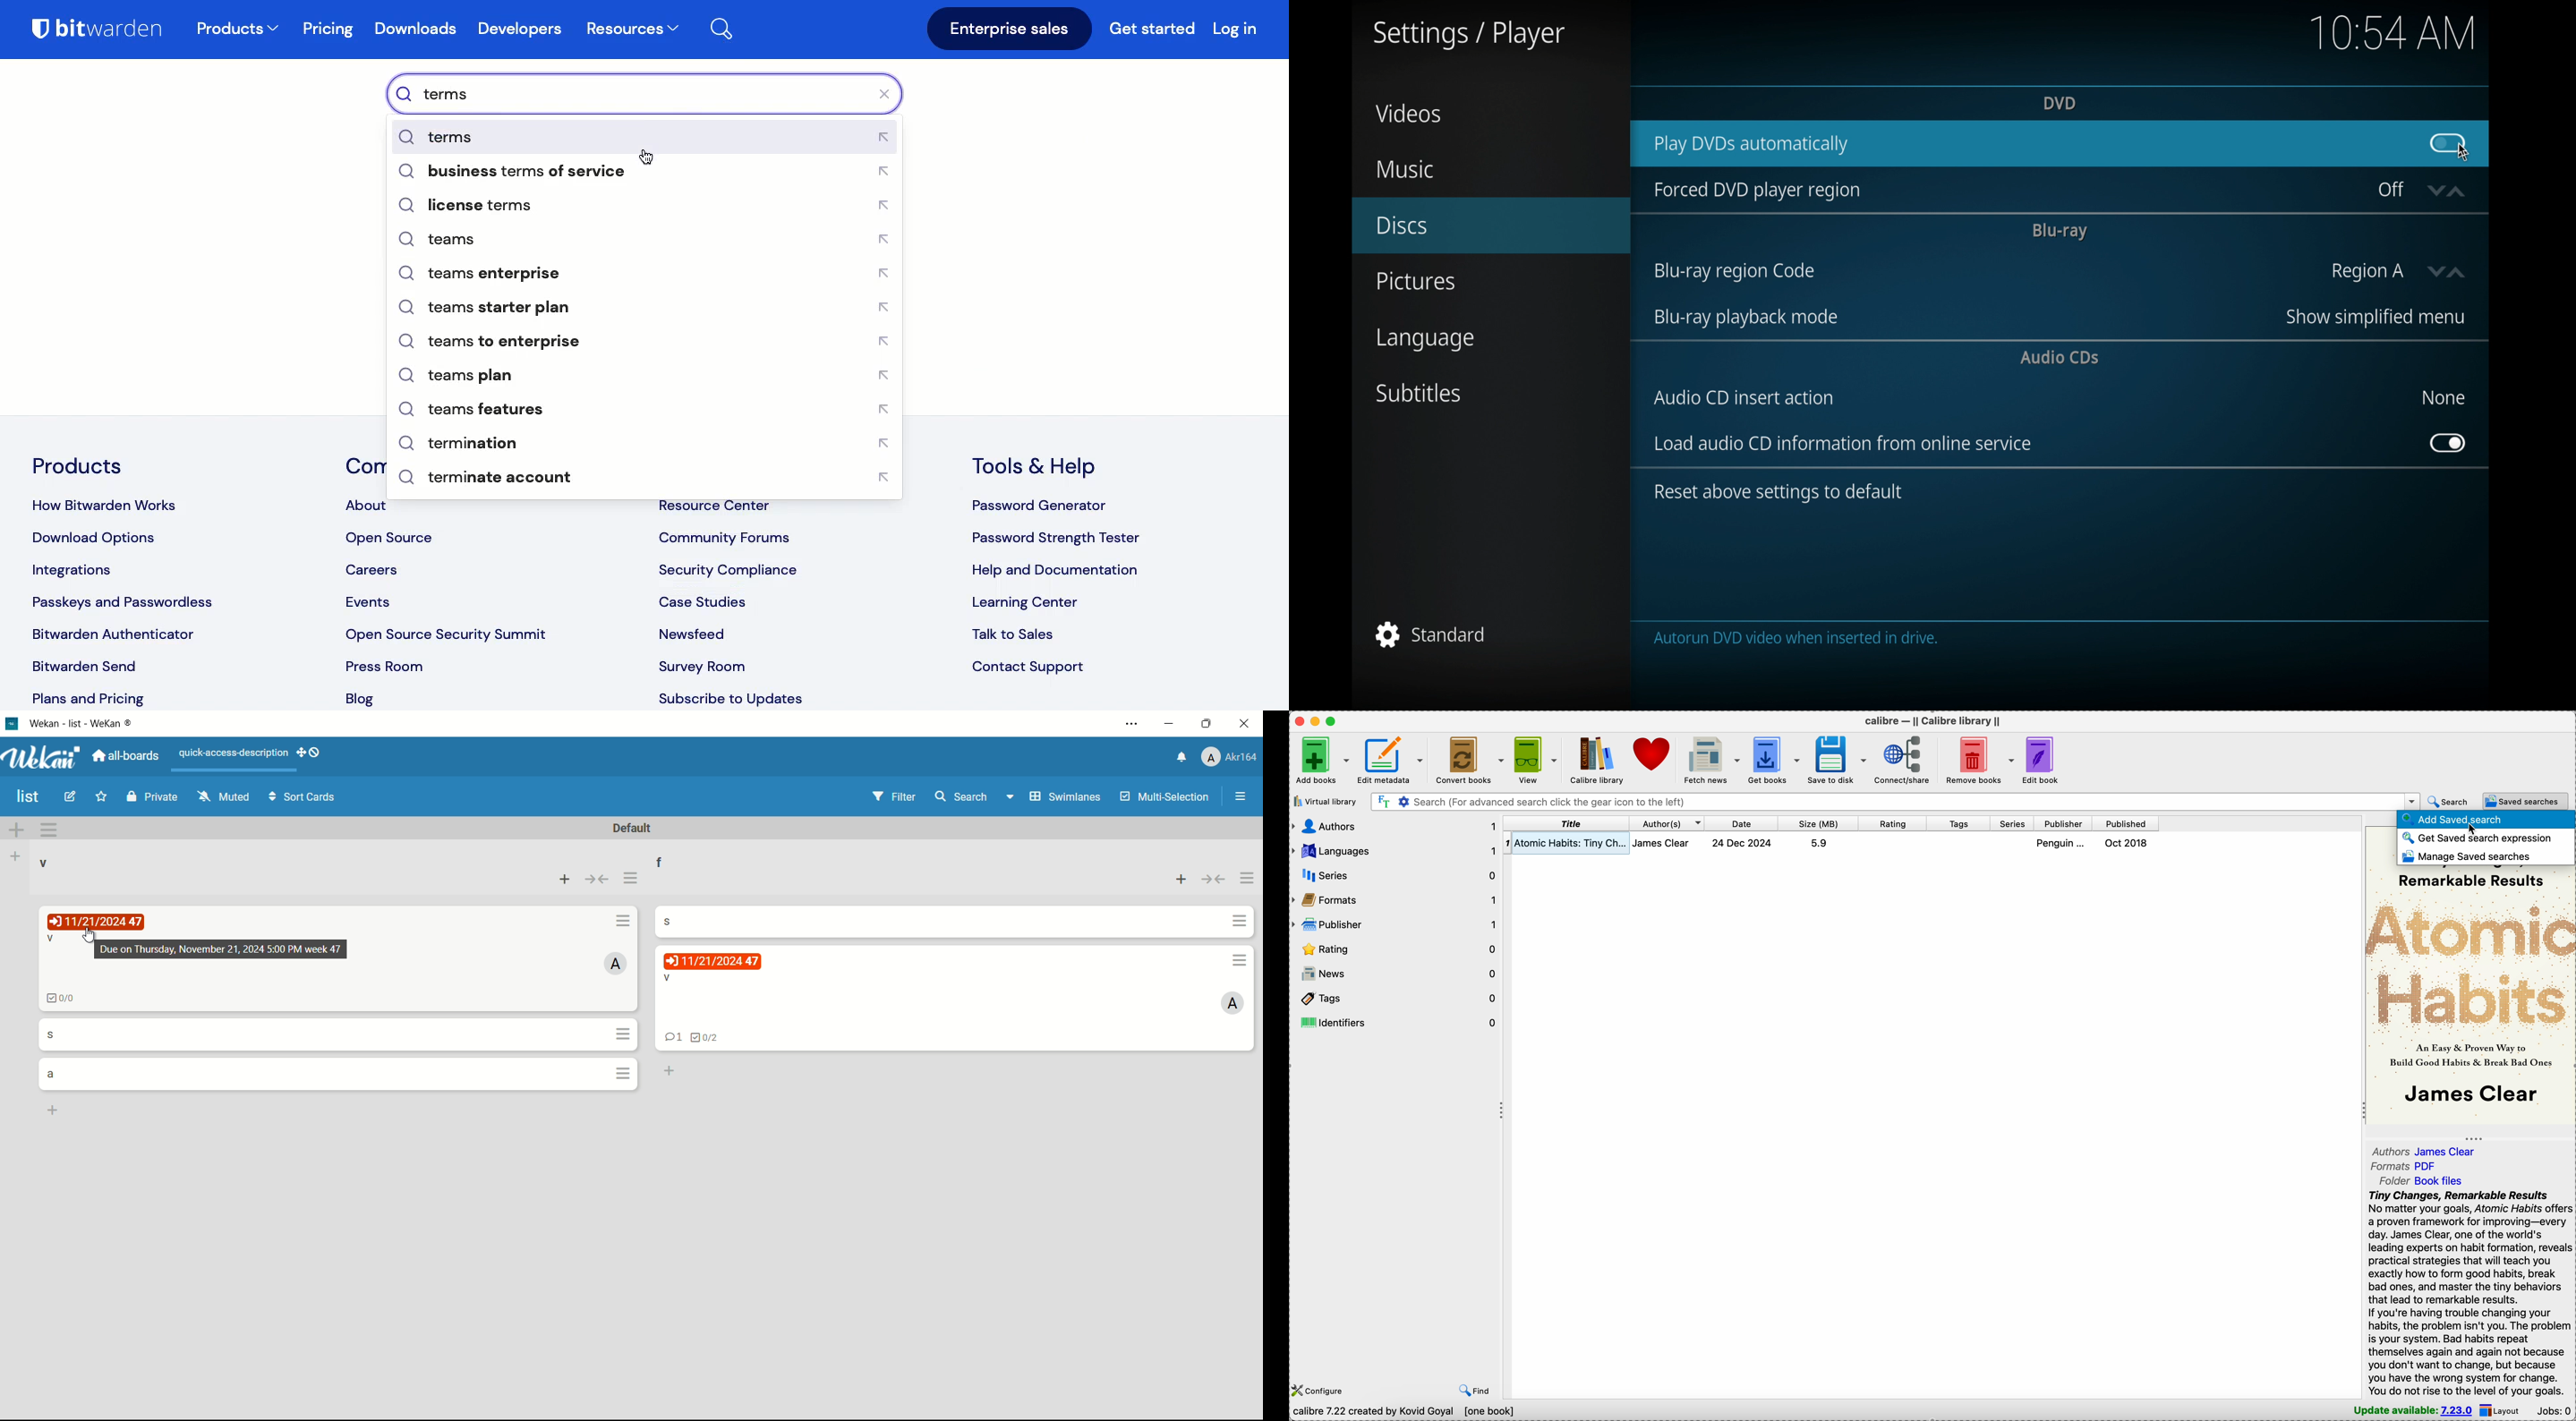 Image resolution: width=2576 pixels, height=1428 pixels. I want to click on saved searches, so click(2526, 801).